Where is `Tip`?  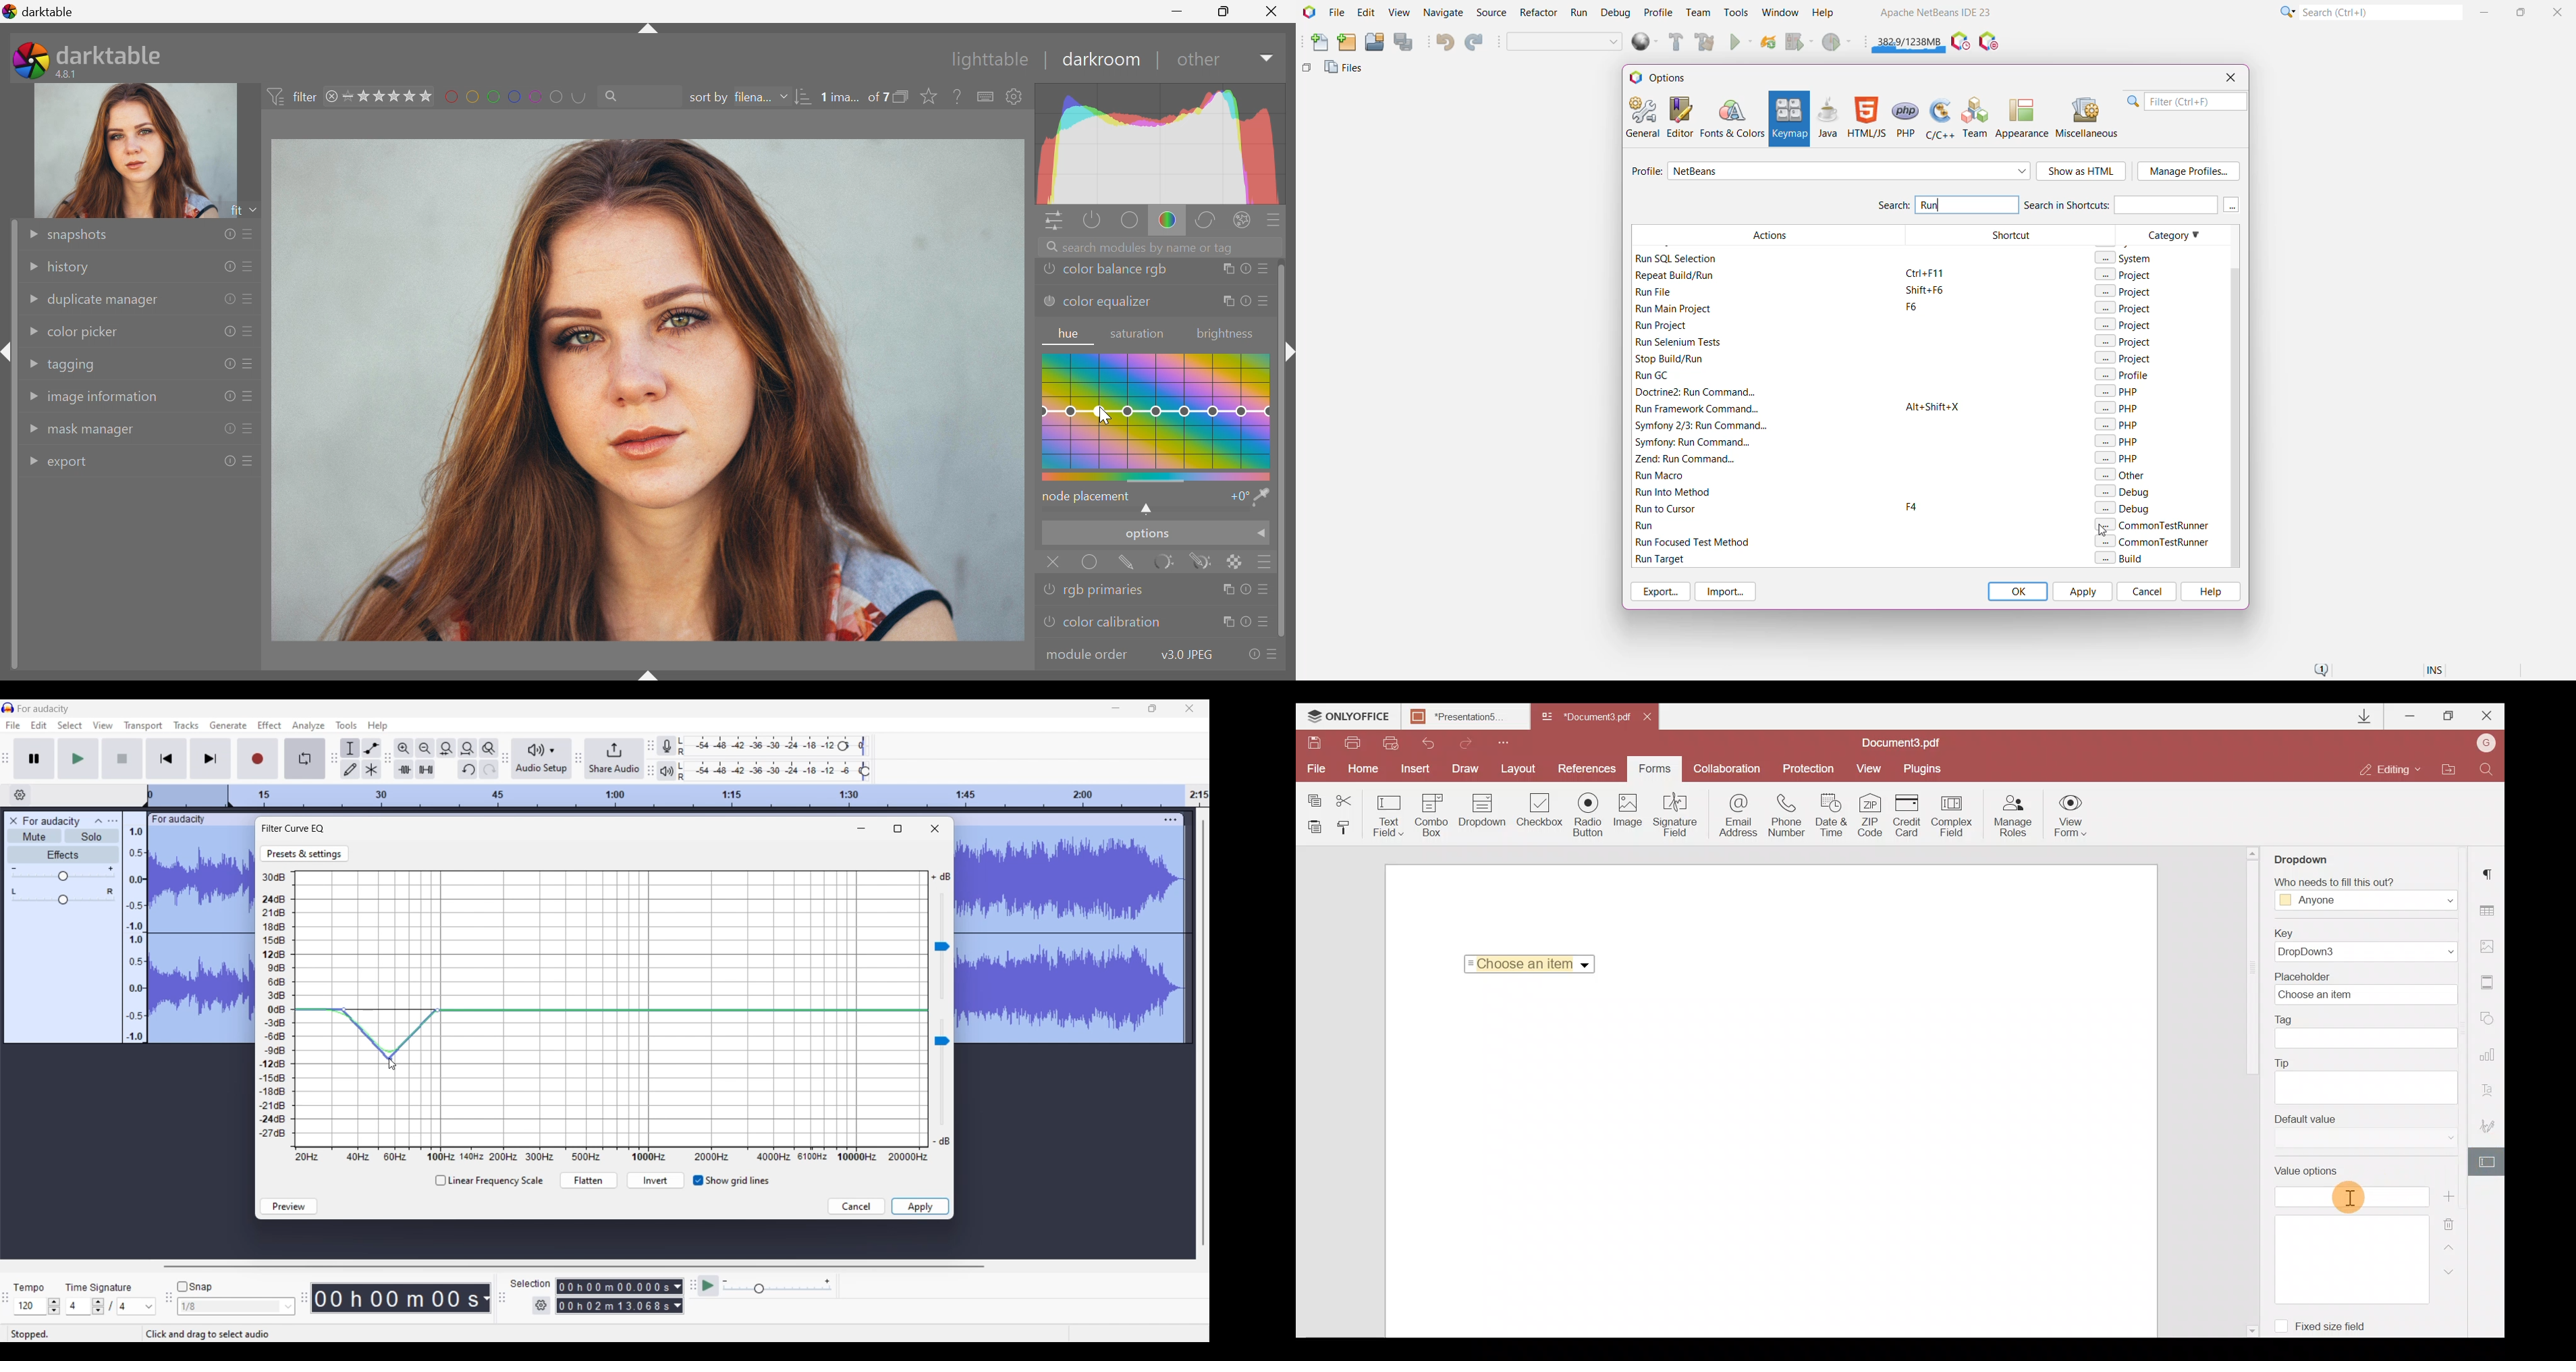 Tip is located at coordinates (2366, 1079).